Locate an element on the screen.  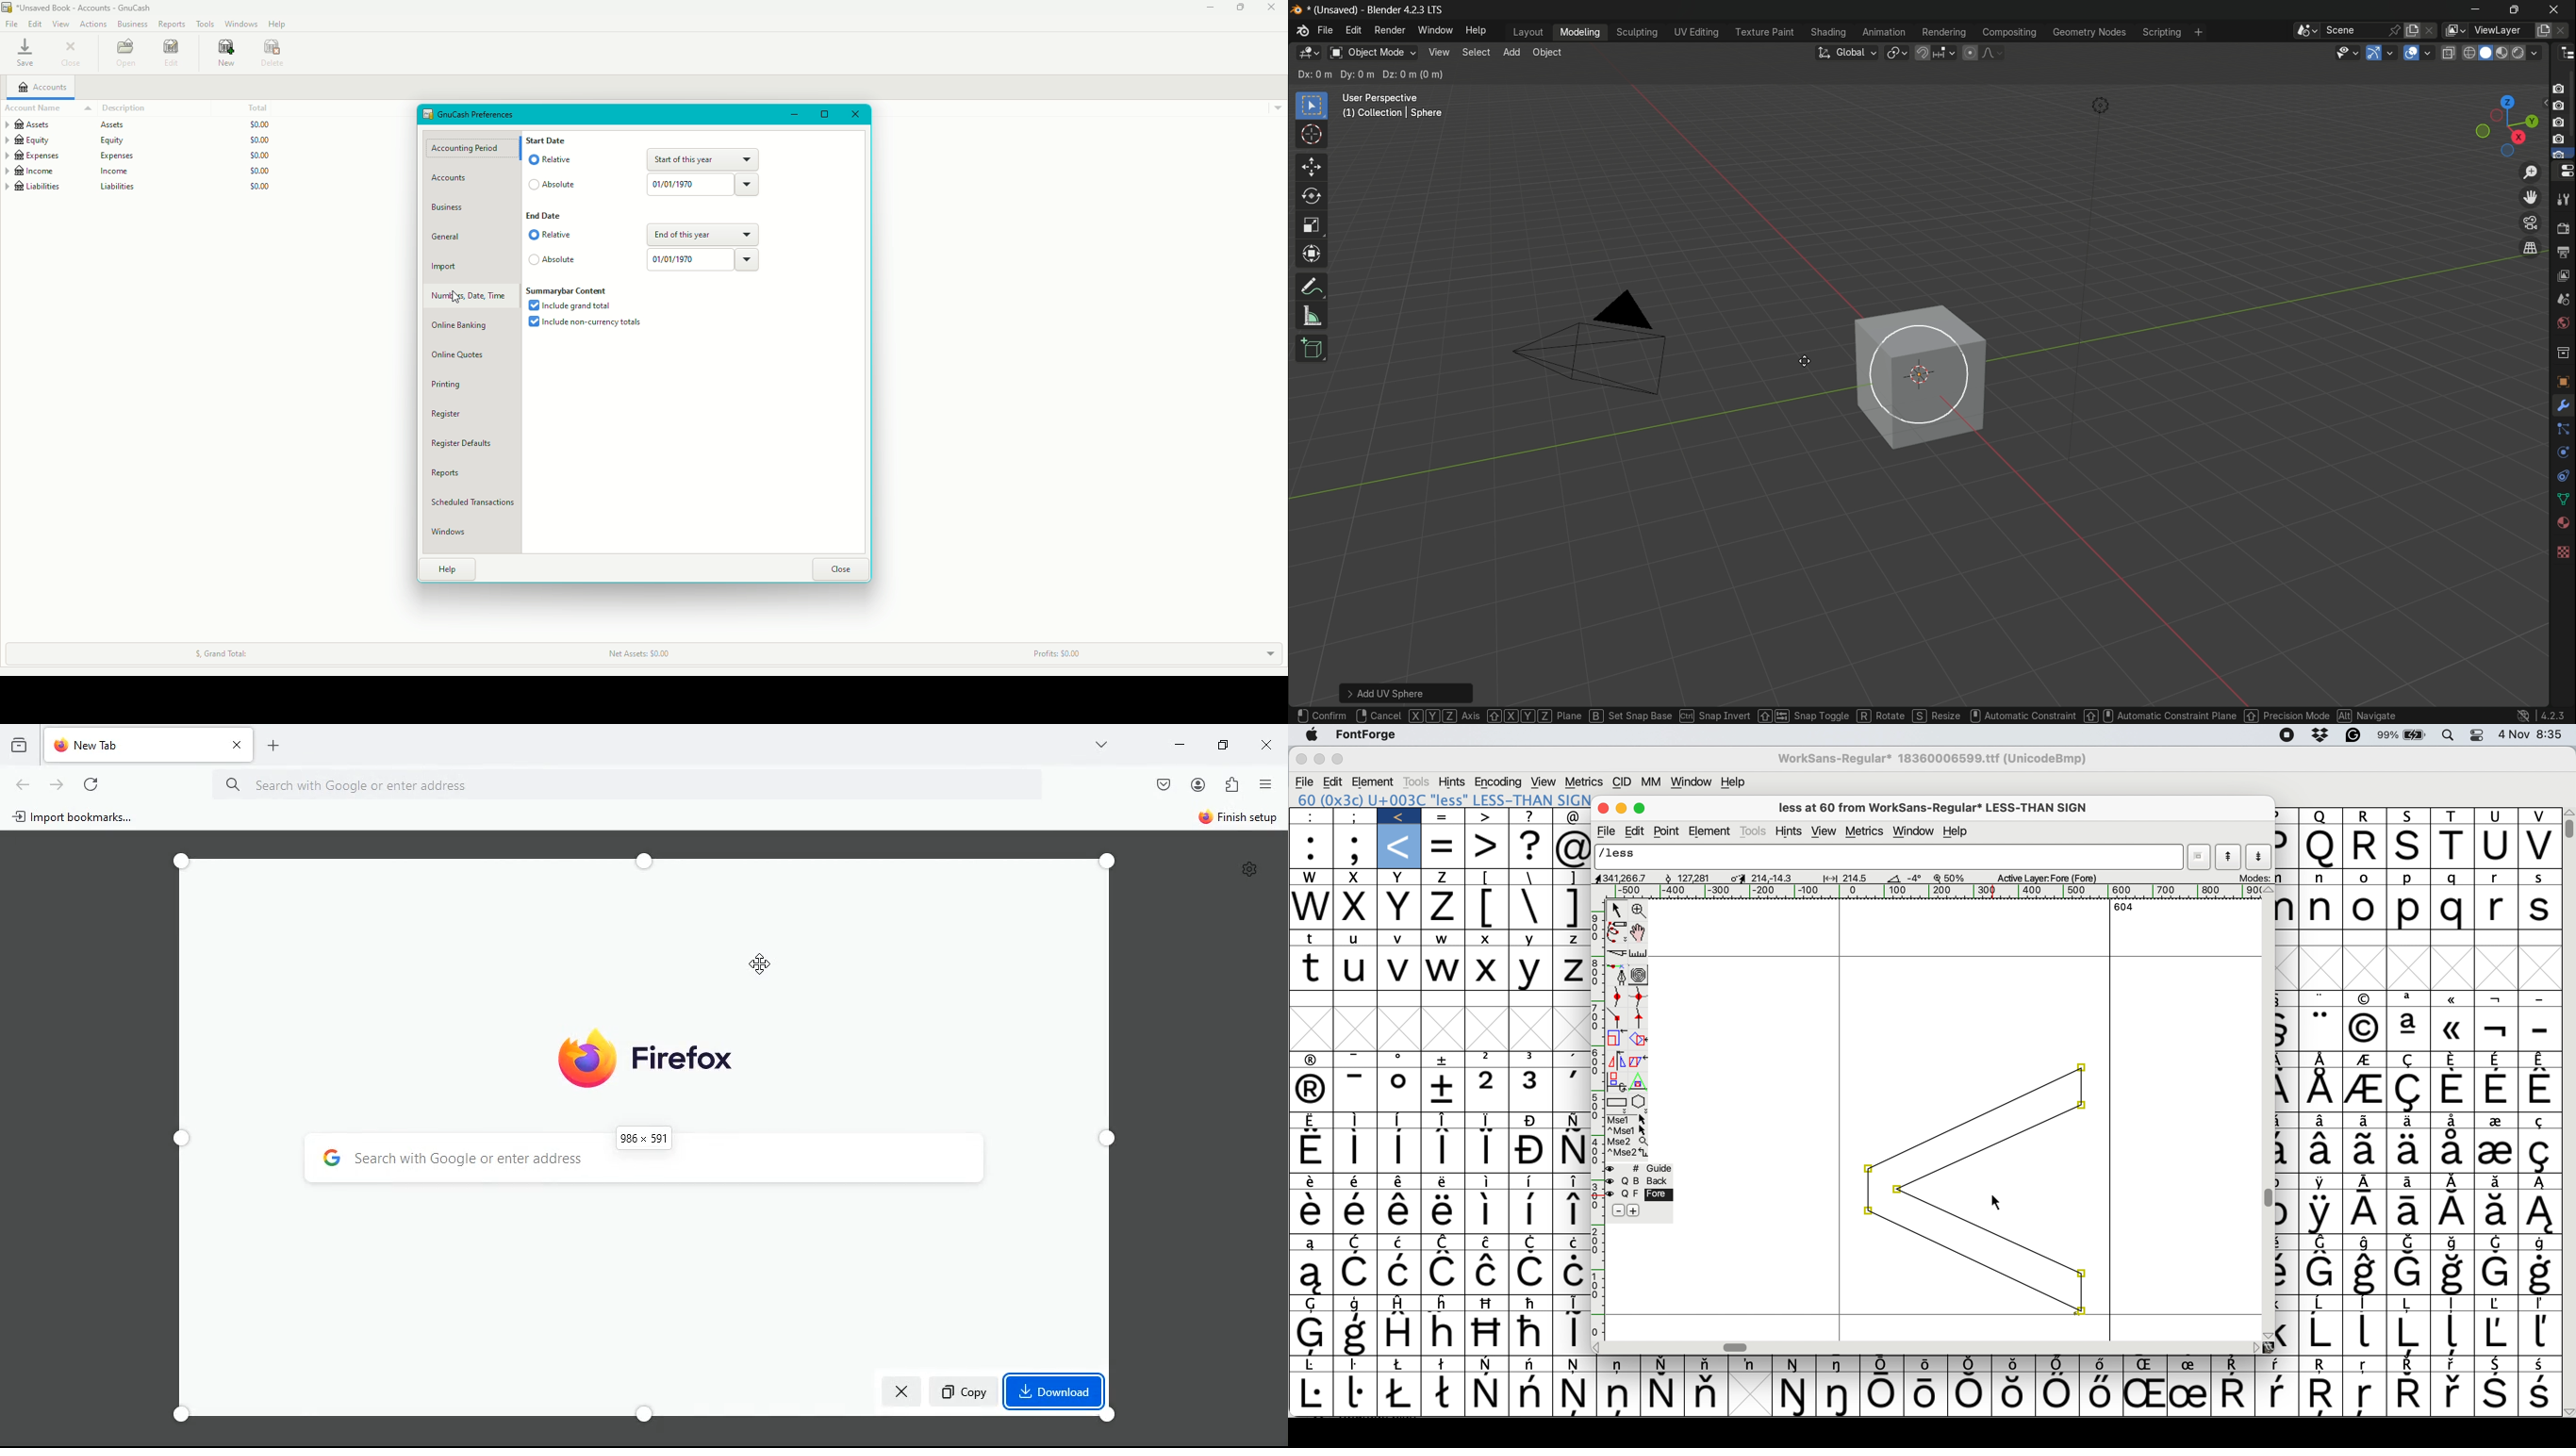
proportional editing falloff is located at coordinates (1993, 52).